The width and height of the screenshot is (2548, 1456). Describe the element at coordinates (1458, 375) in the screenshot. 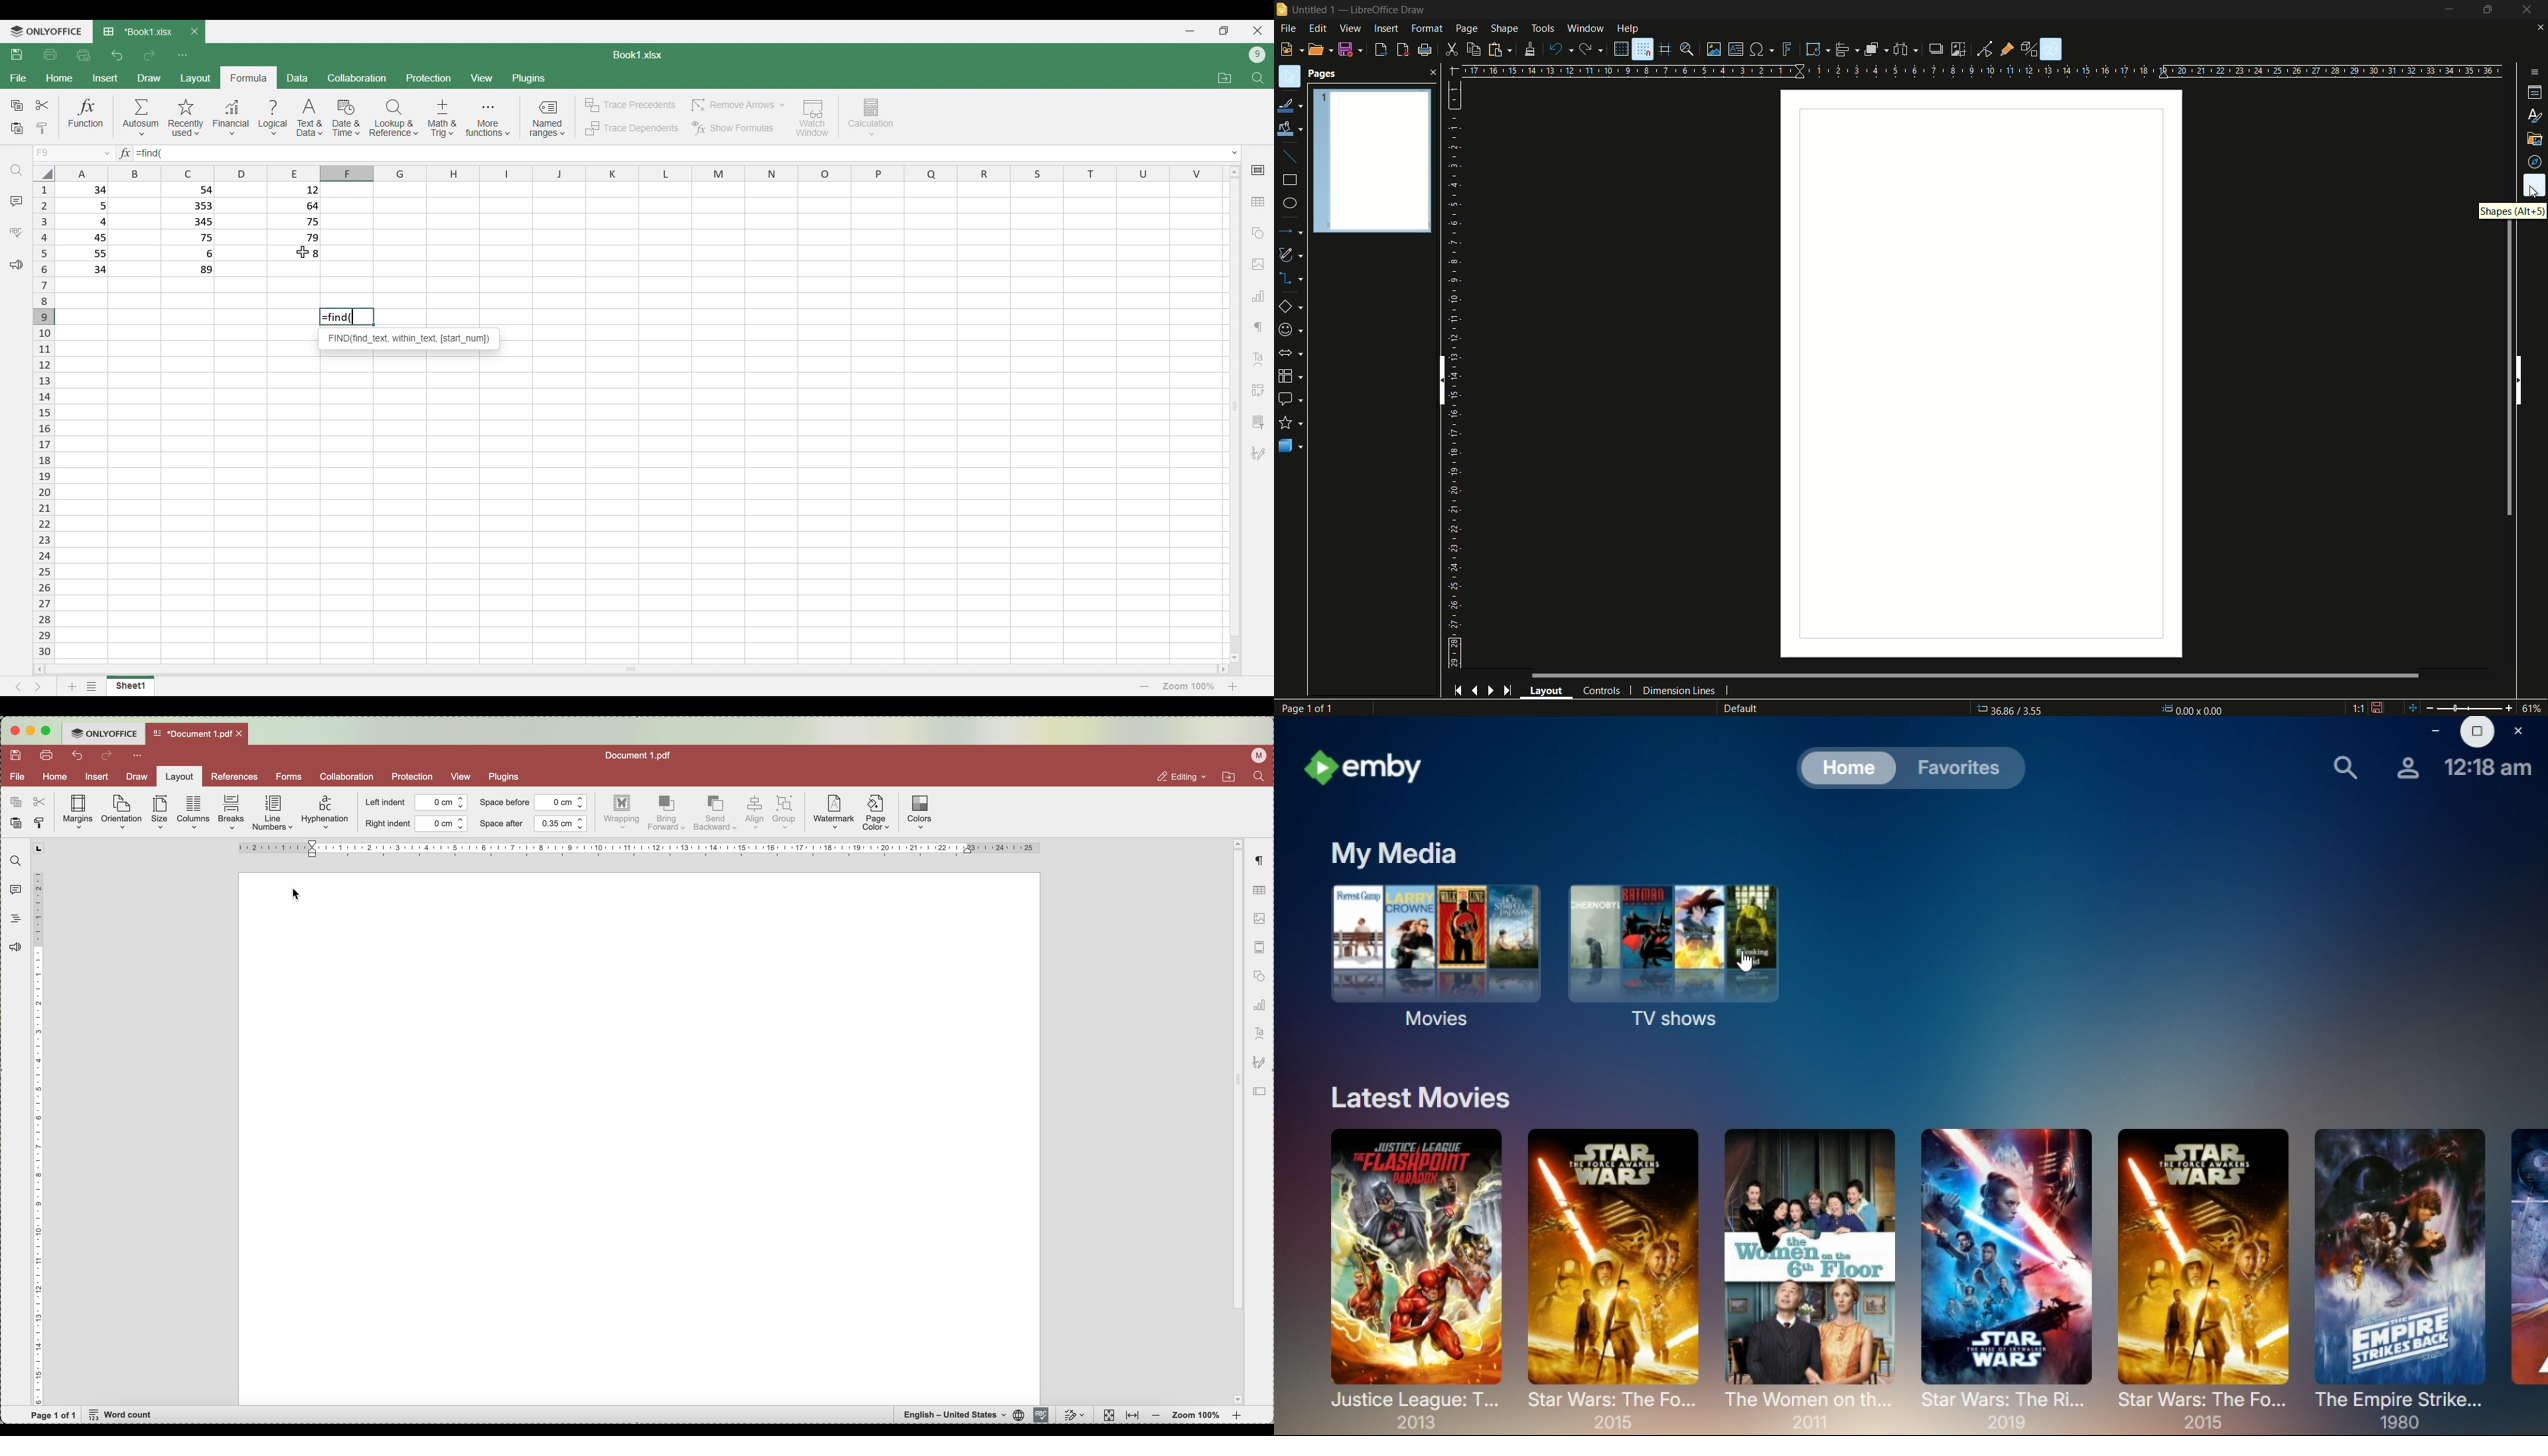

I see `length measuring scale` at that location.